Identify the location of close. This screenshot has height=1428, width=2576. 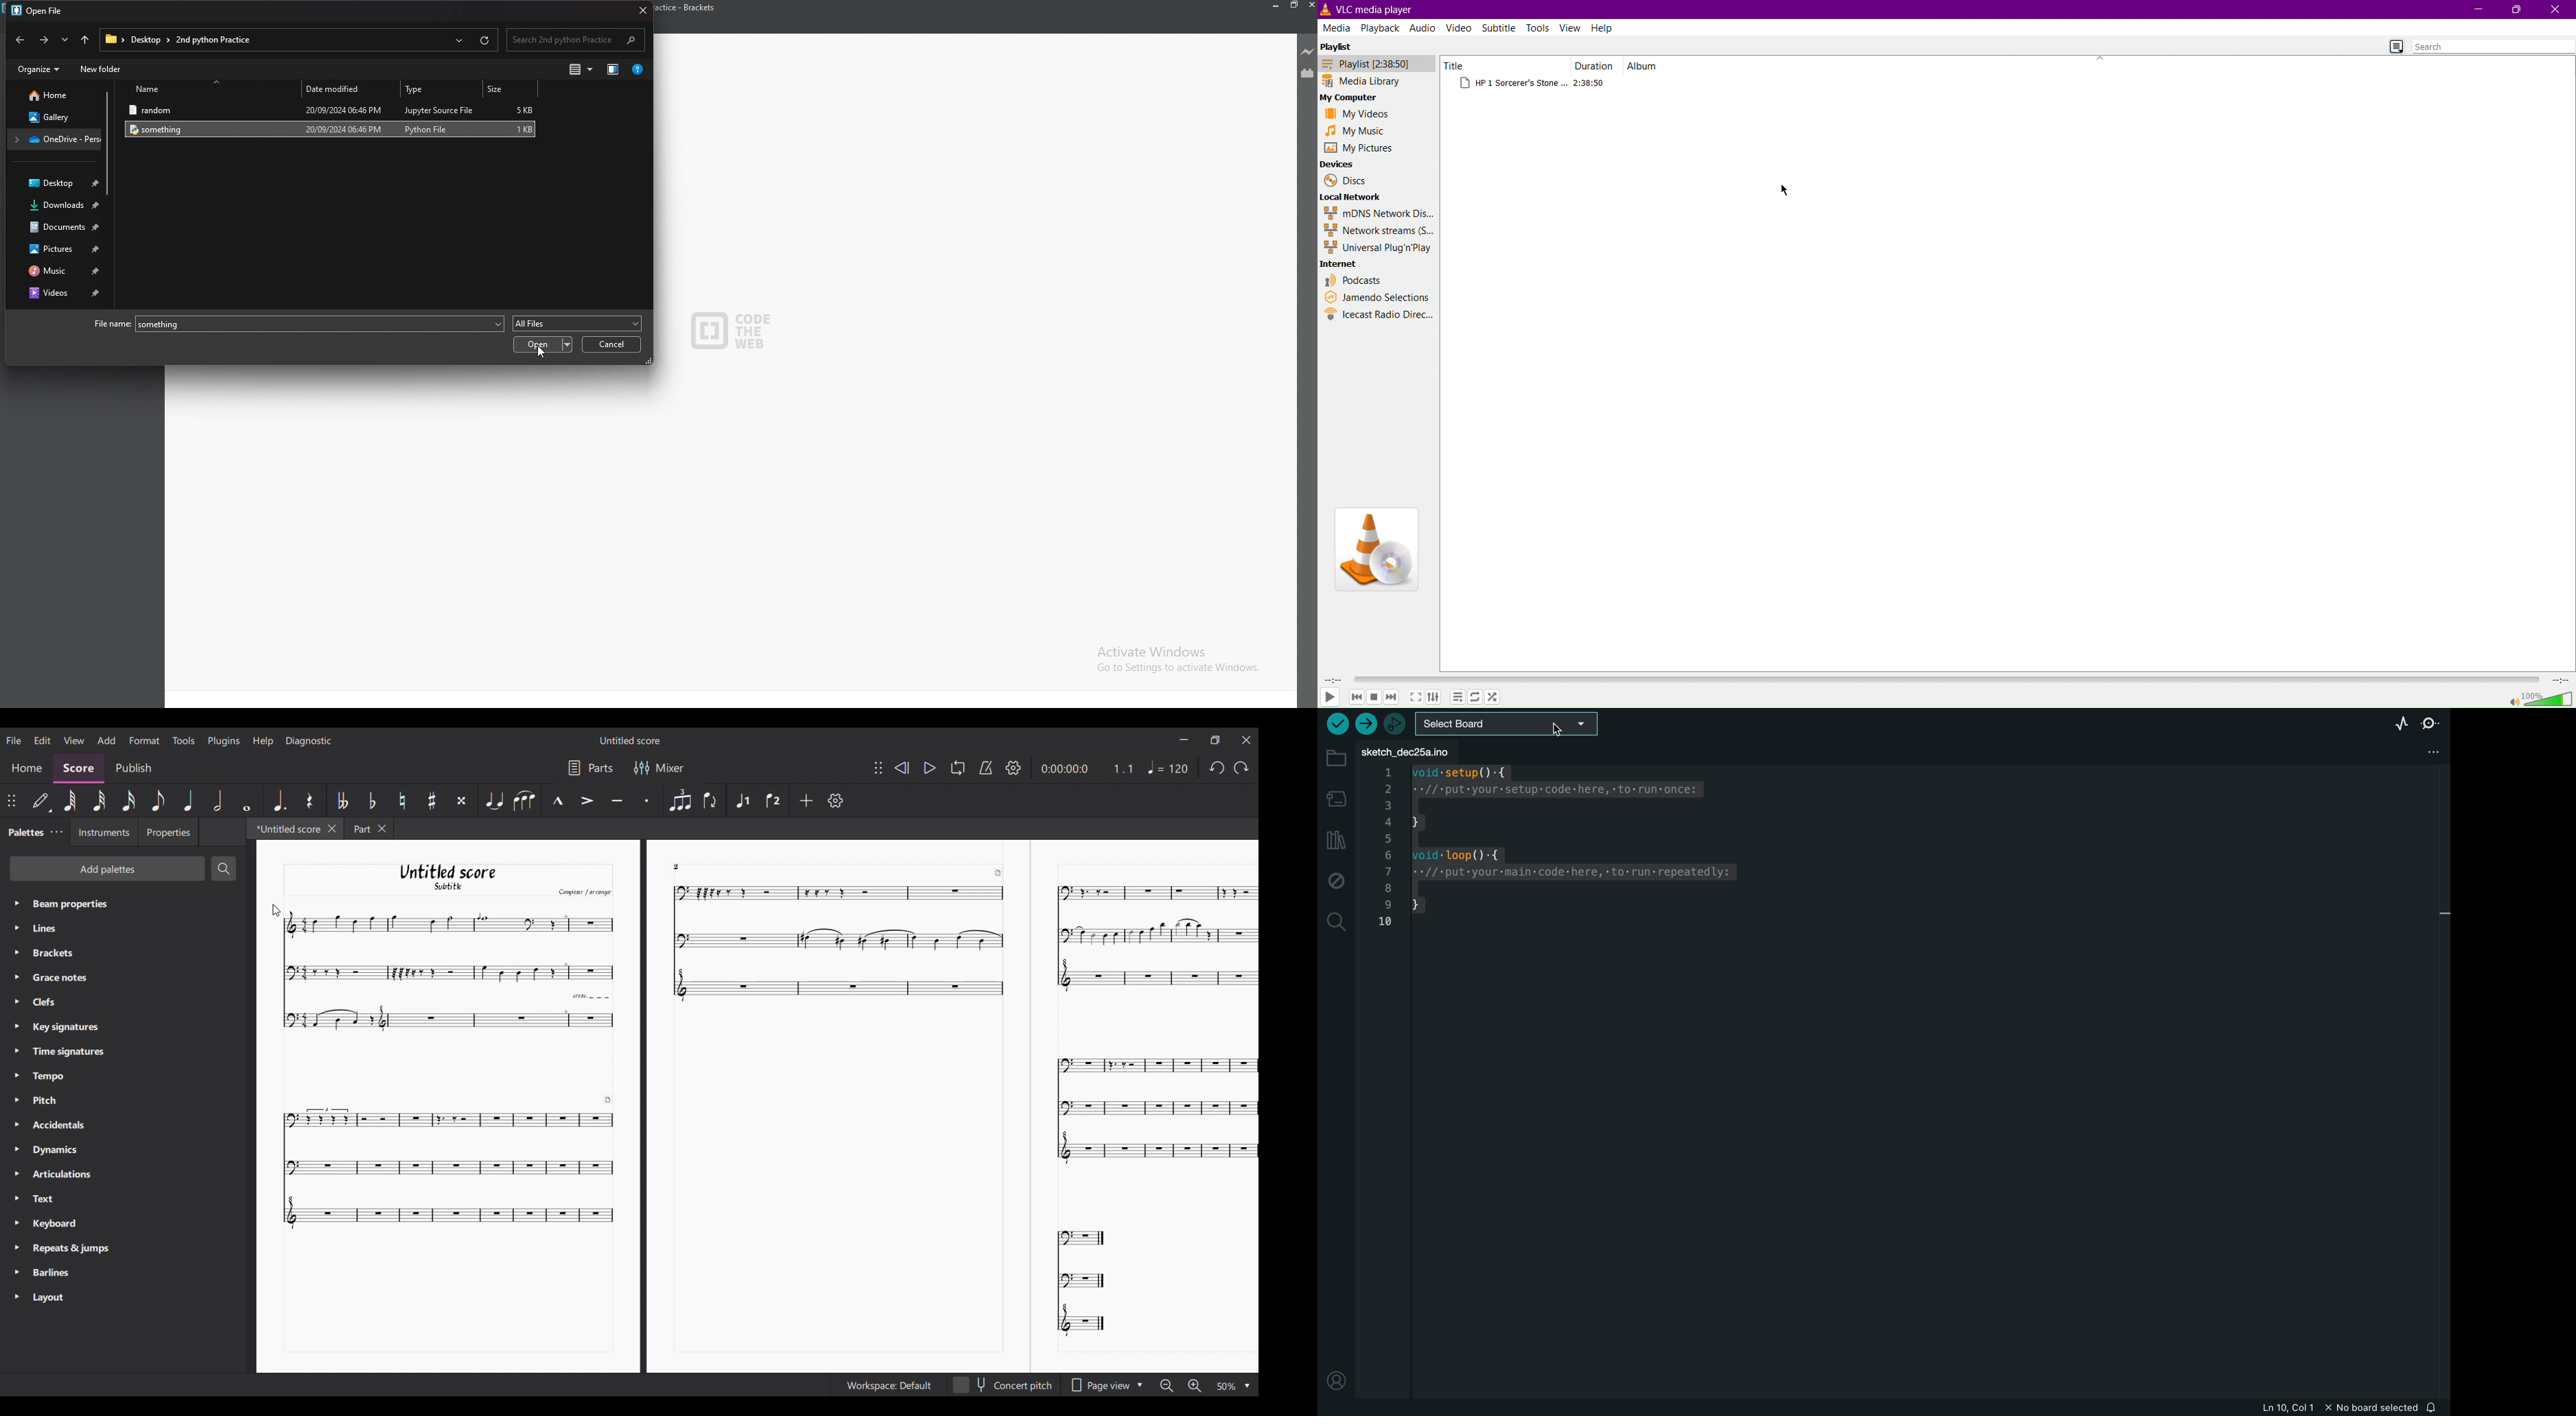
(640, 10).